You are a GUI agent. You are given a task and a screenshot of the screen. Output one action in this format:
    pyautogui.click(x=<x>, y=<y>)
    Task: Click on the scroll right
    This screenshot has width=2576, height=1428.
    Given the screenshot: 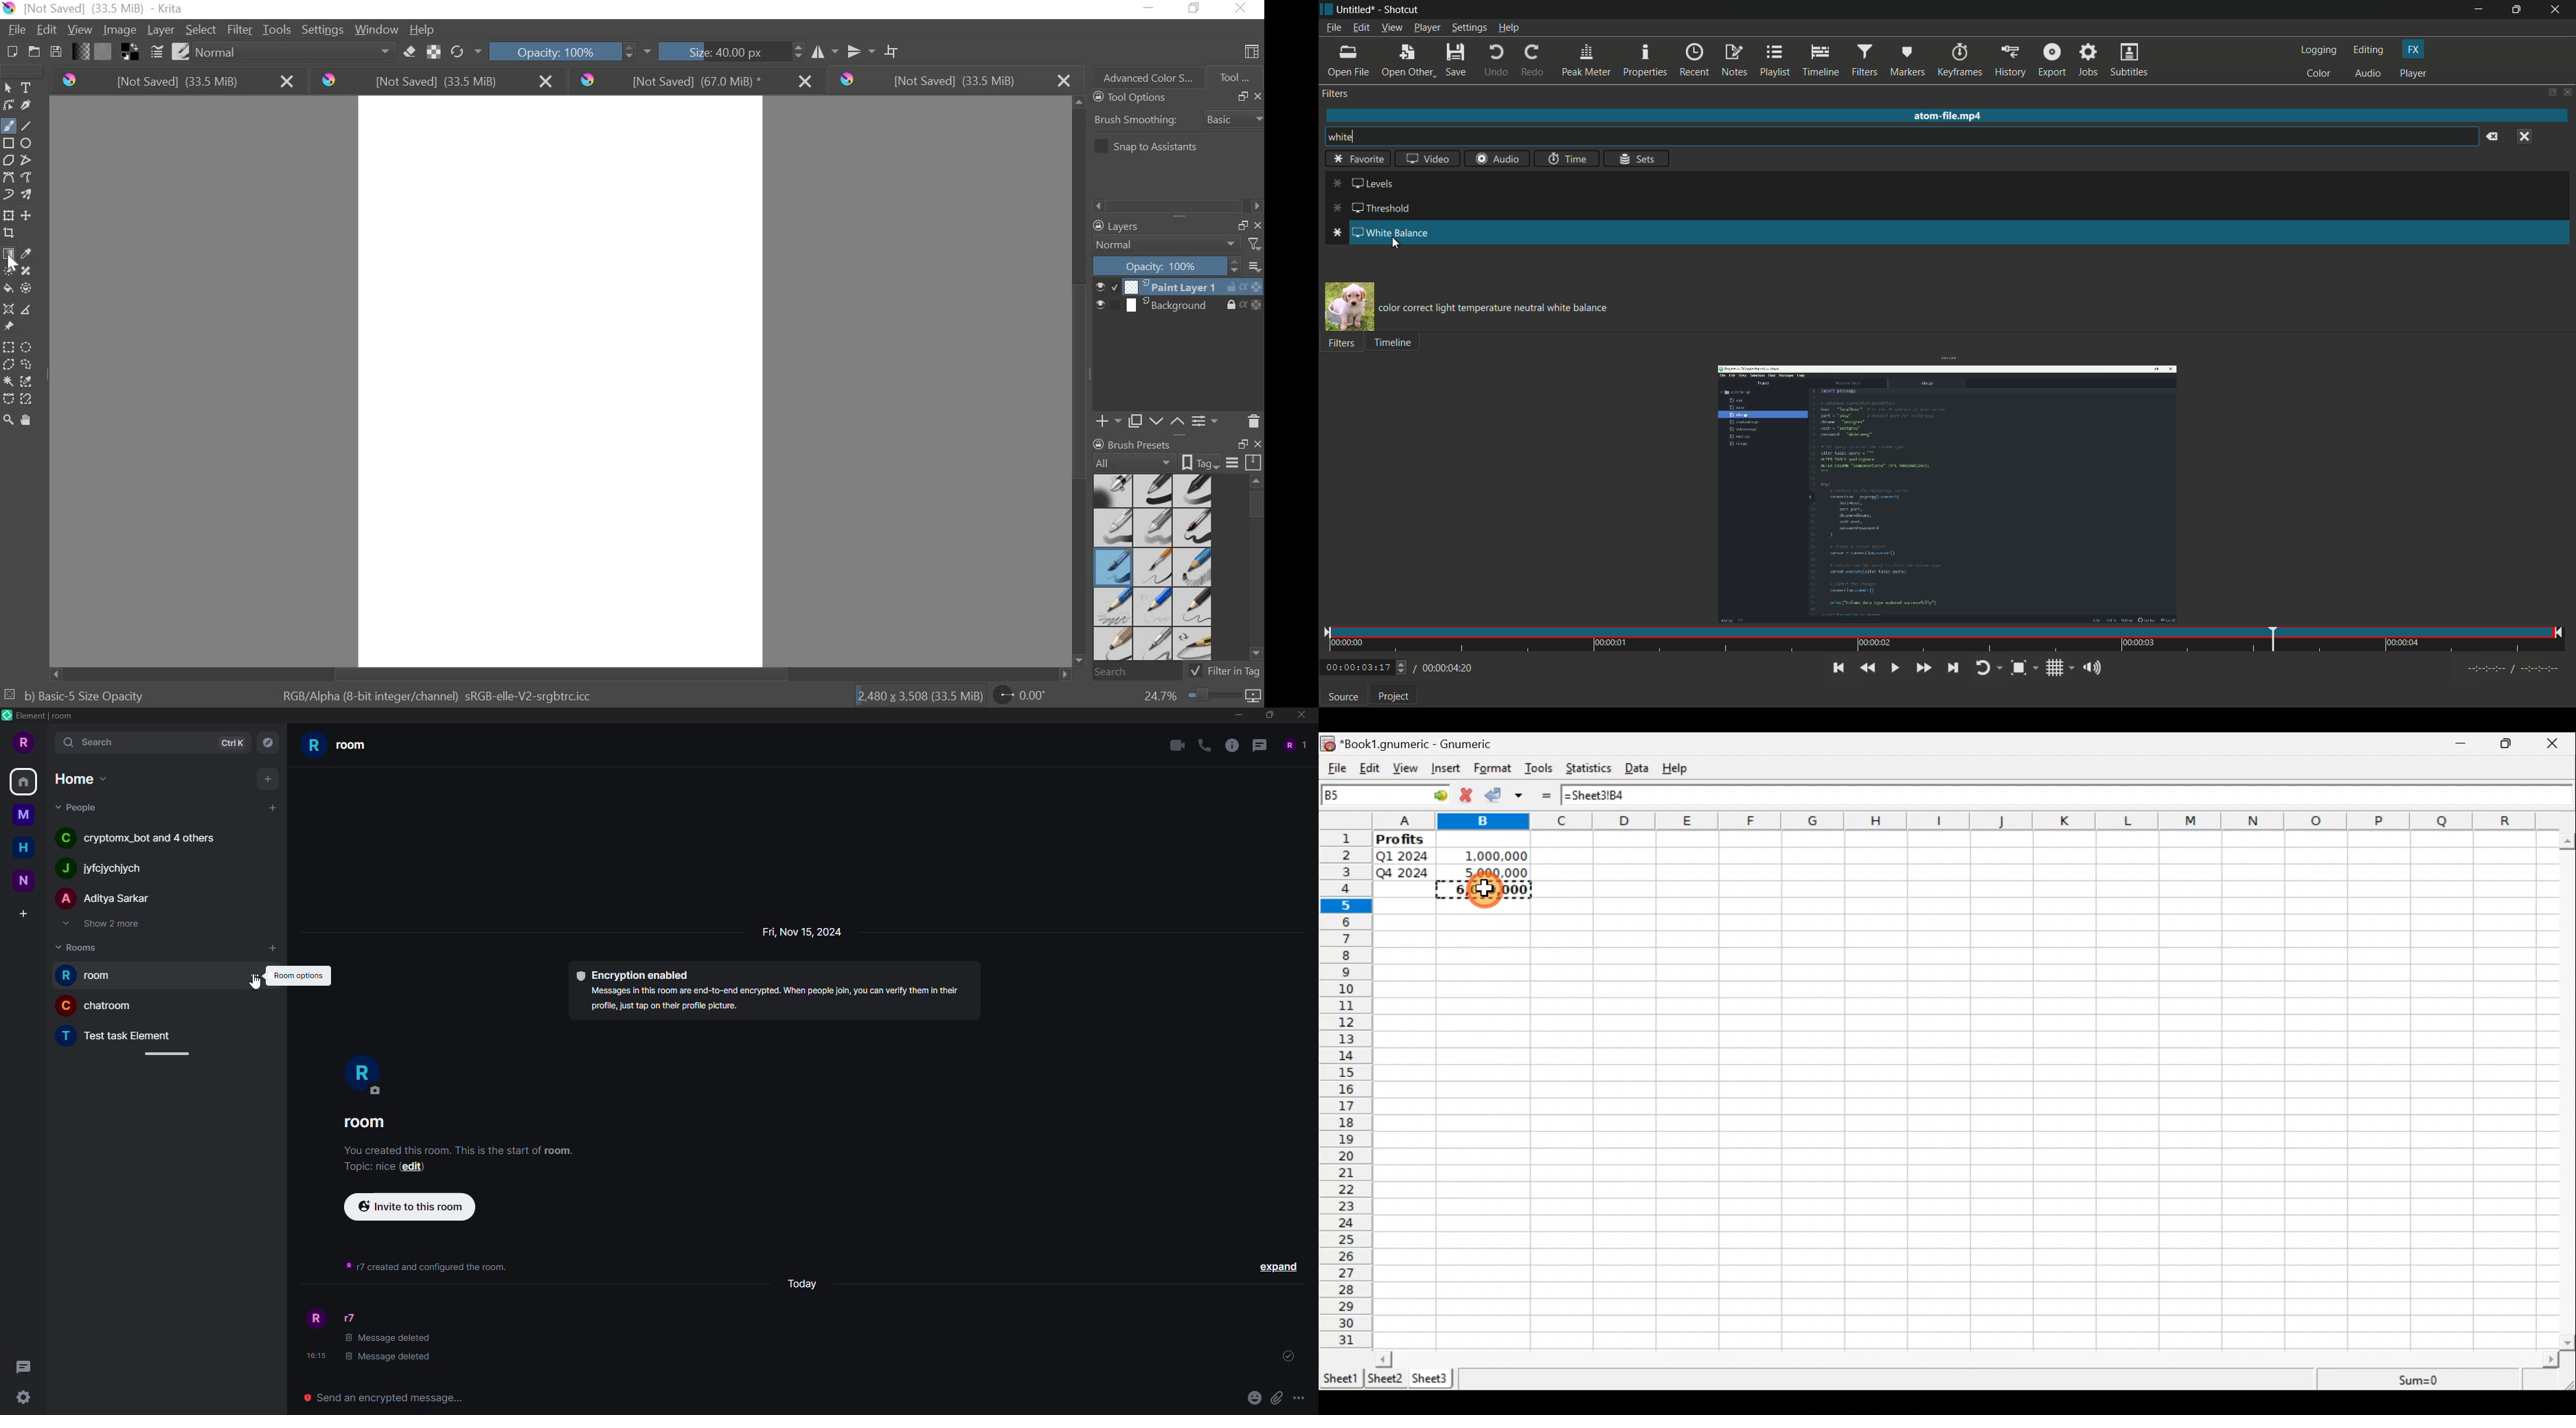 What is the action you would take?
    pyautogui.click(x=2551, y=1360)
    